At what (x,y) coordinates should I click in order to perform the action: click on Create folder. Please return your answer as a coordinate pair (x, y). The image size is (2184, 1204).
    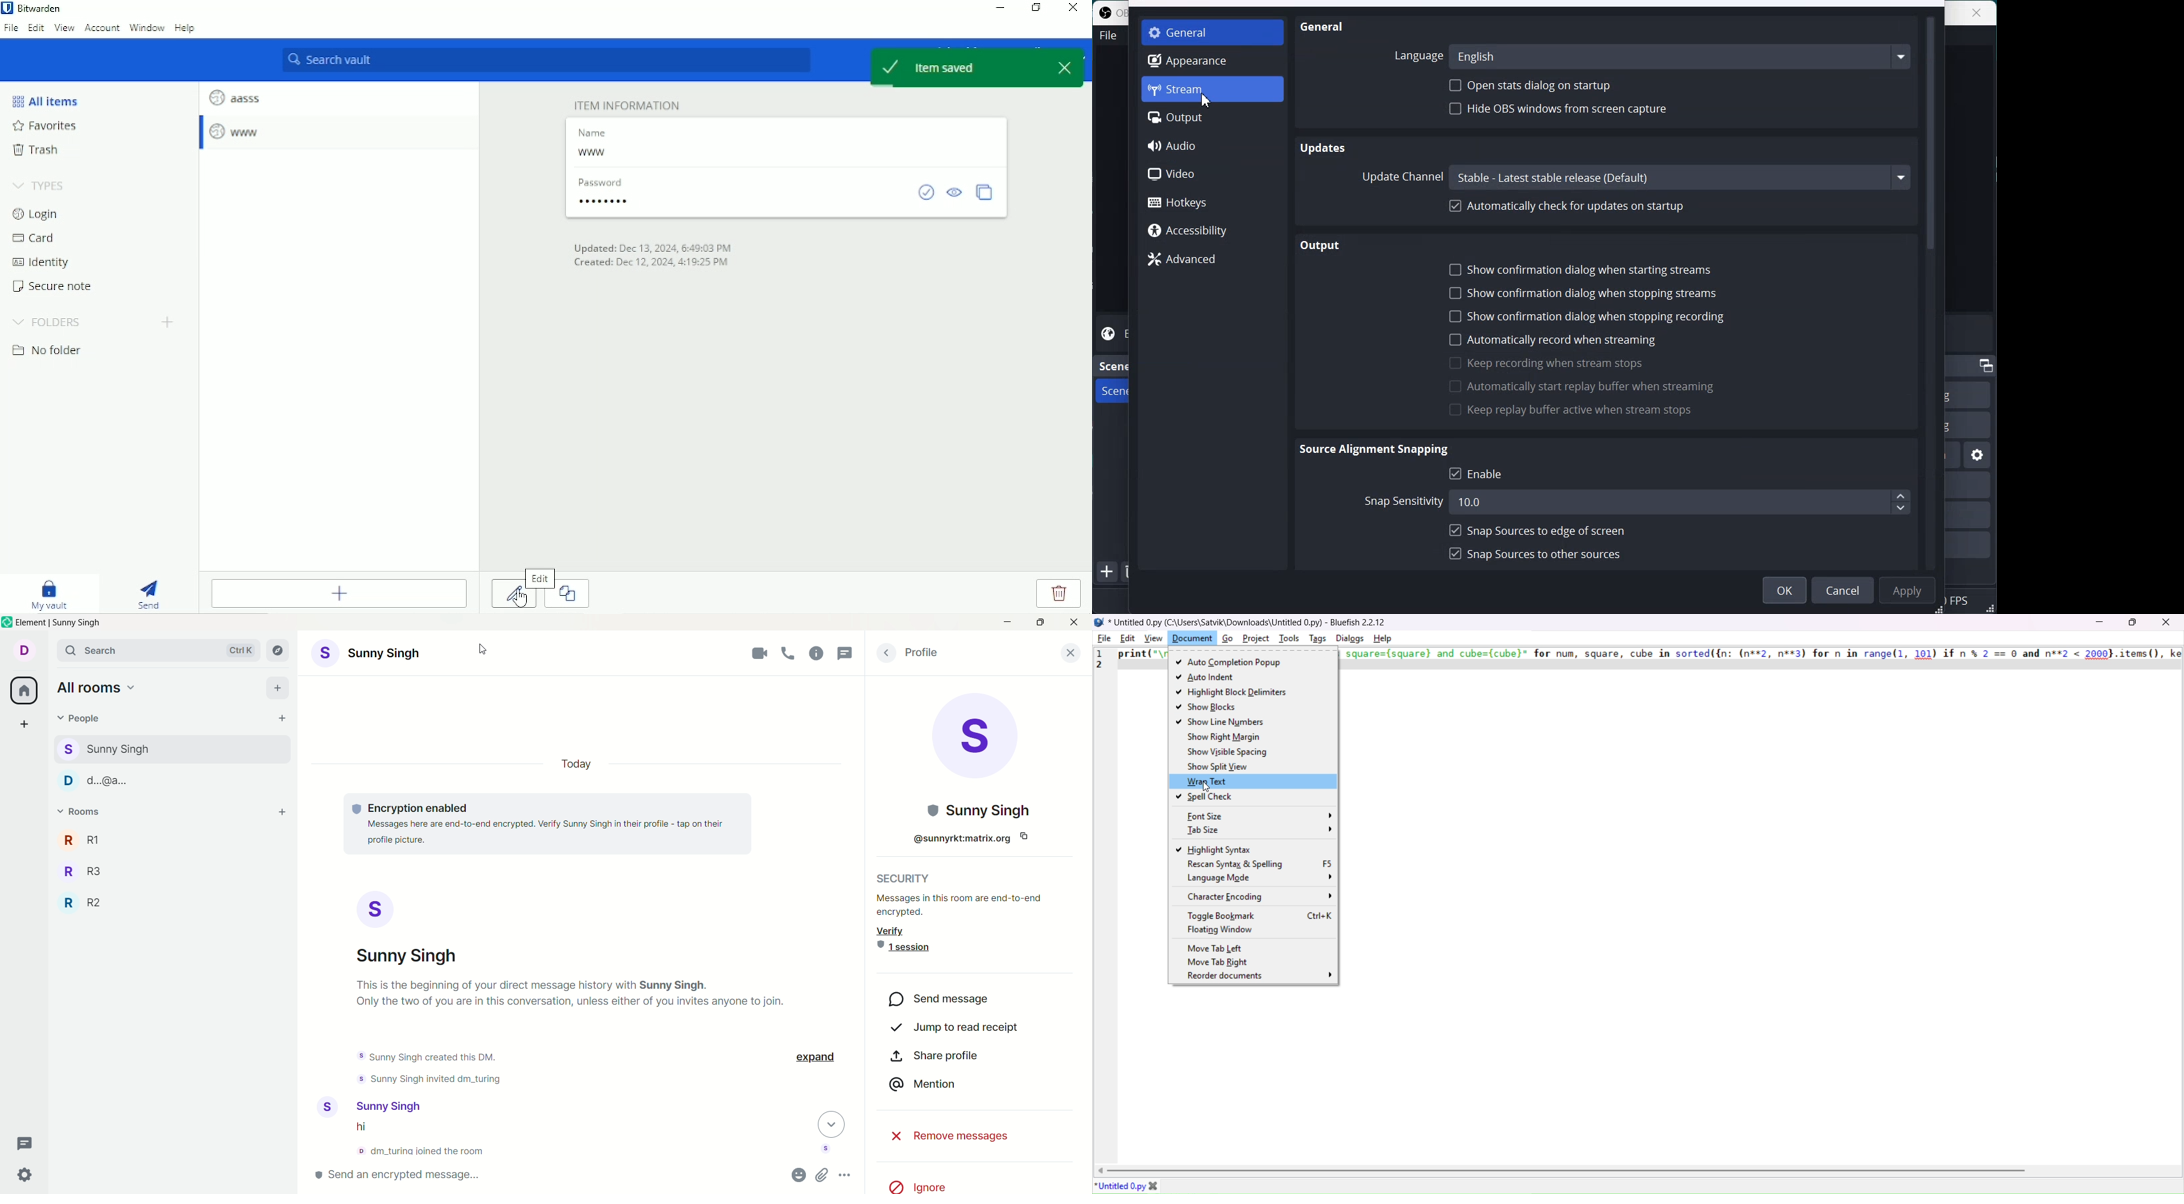
    Looking at the image, I should click on (170, 322).